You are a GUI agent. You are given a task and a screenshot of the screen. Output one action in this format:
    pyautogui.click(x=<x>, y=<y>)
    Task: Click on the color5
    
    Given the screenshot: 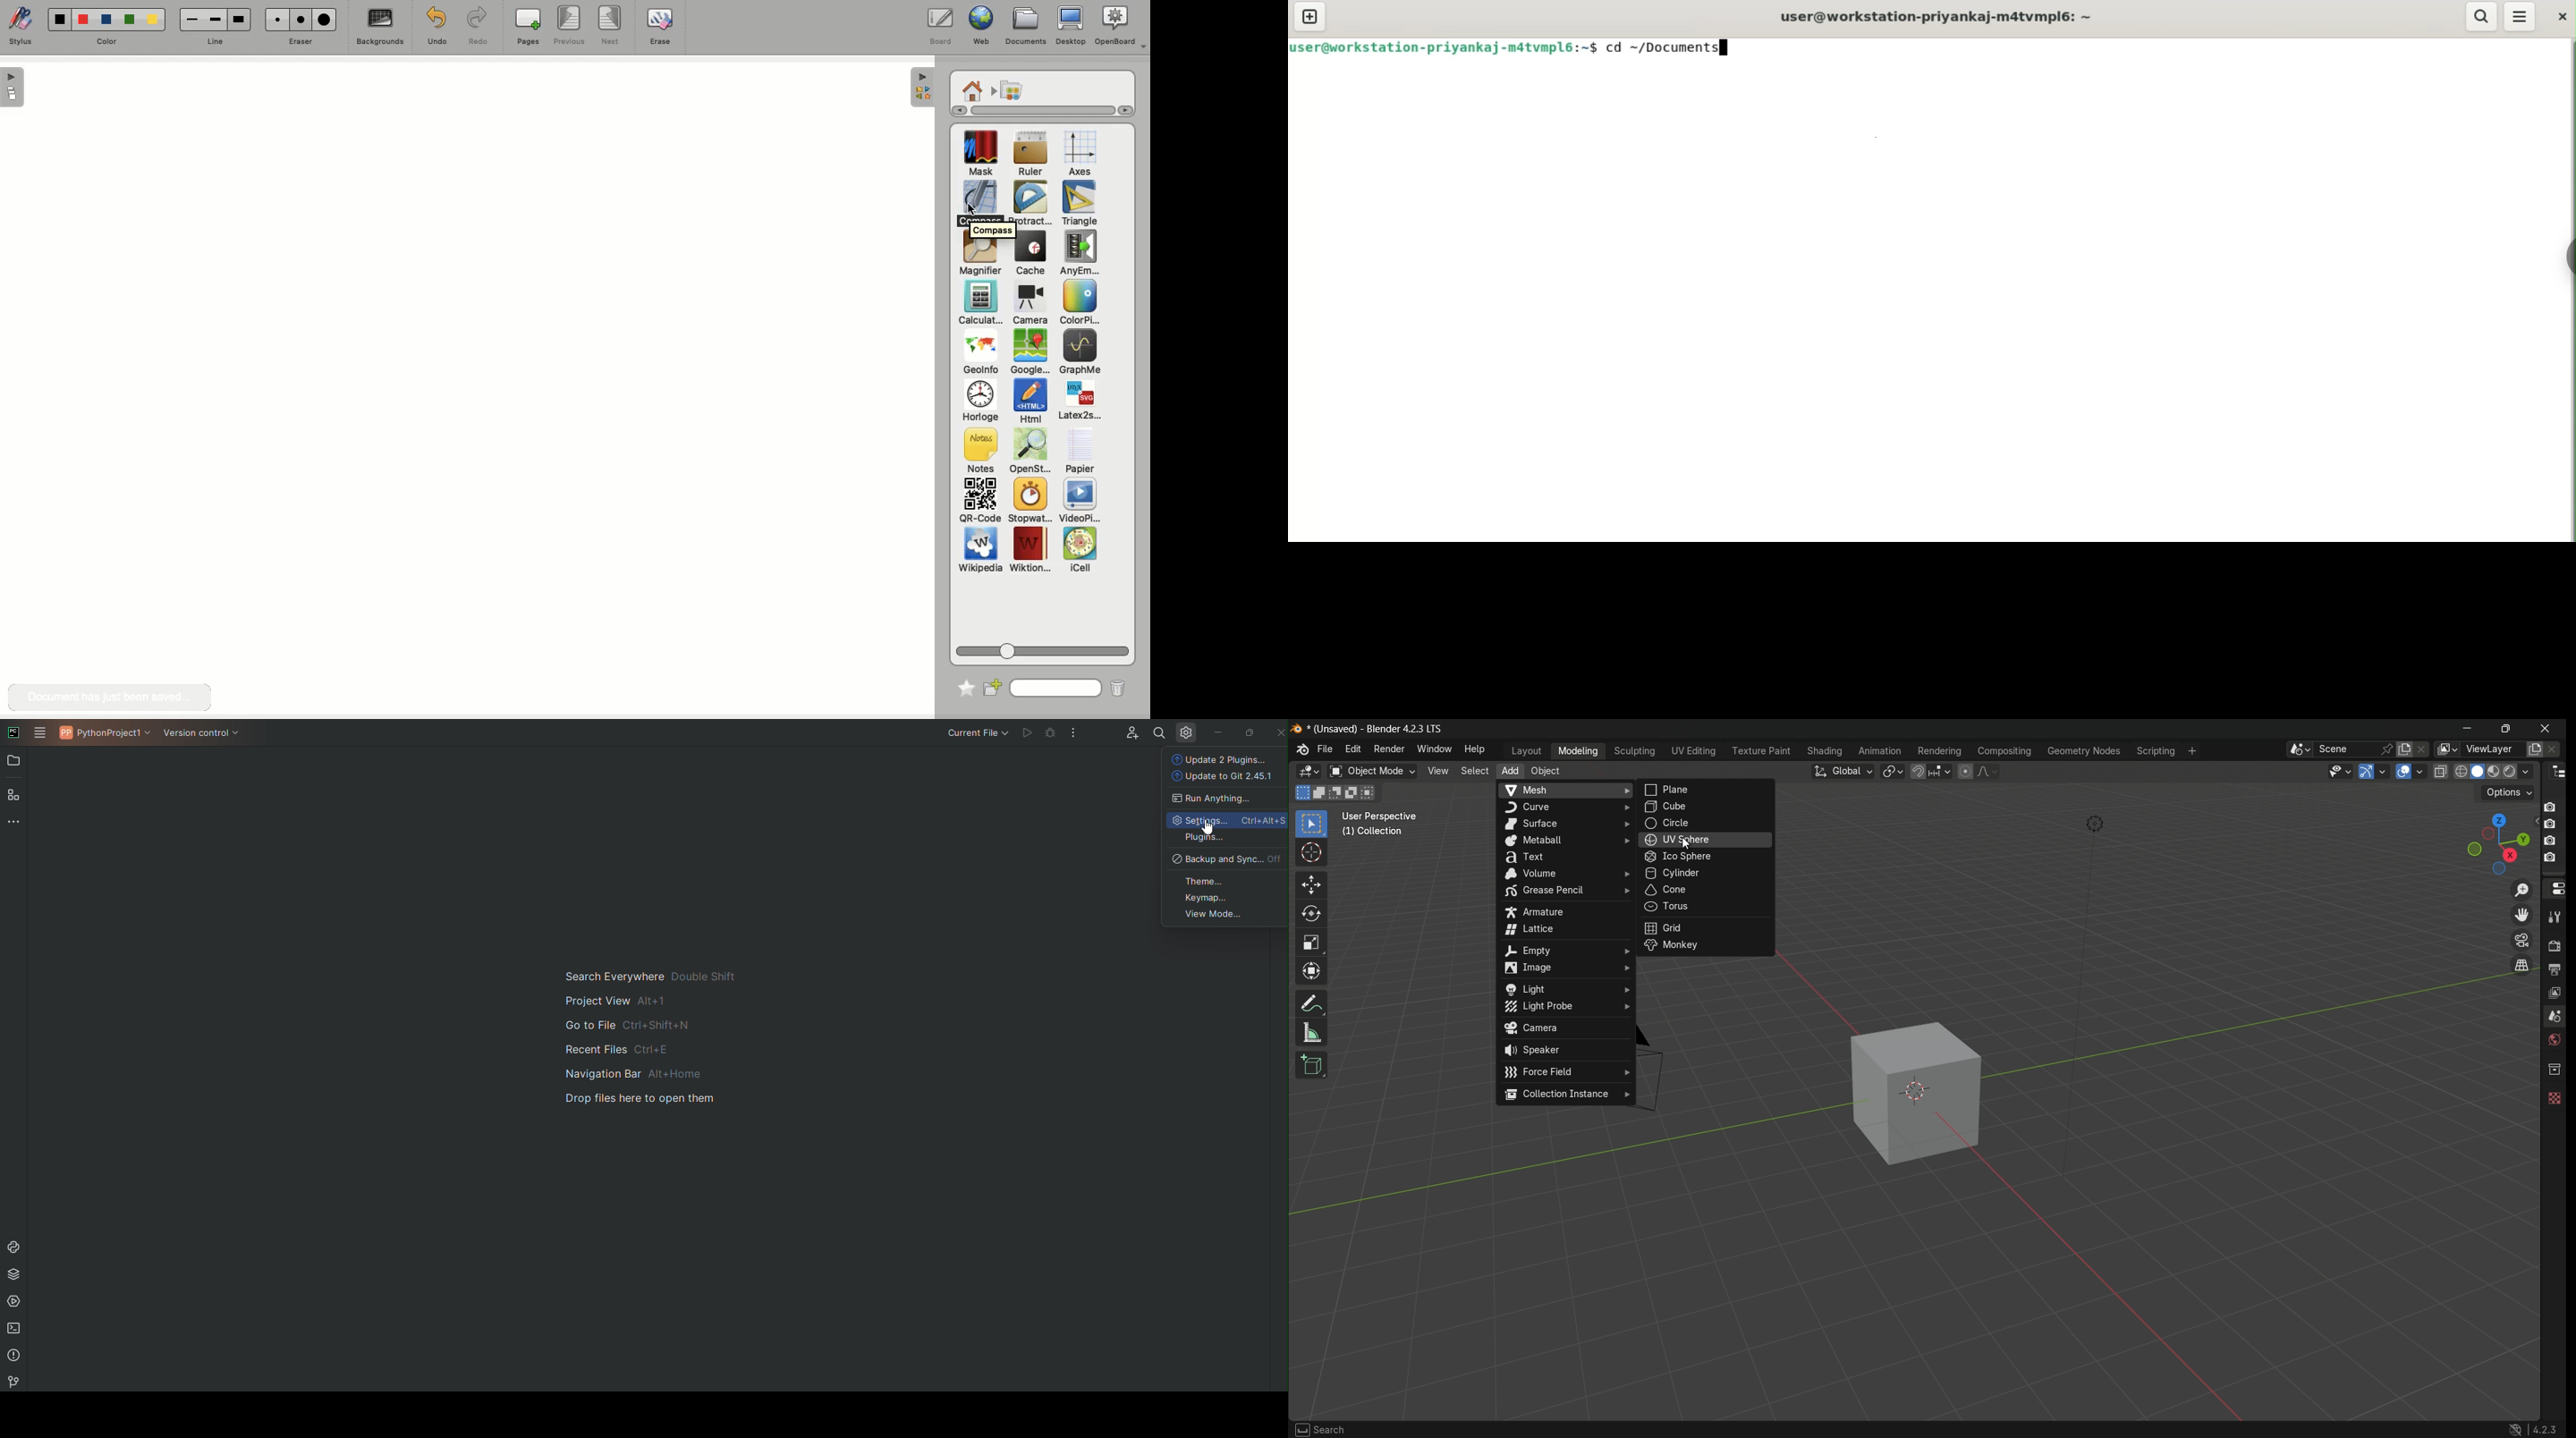 What is the action you would take?
    pyautogui.click(x=152, y=21)
    